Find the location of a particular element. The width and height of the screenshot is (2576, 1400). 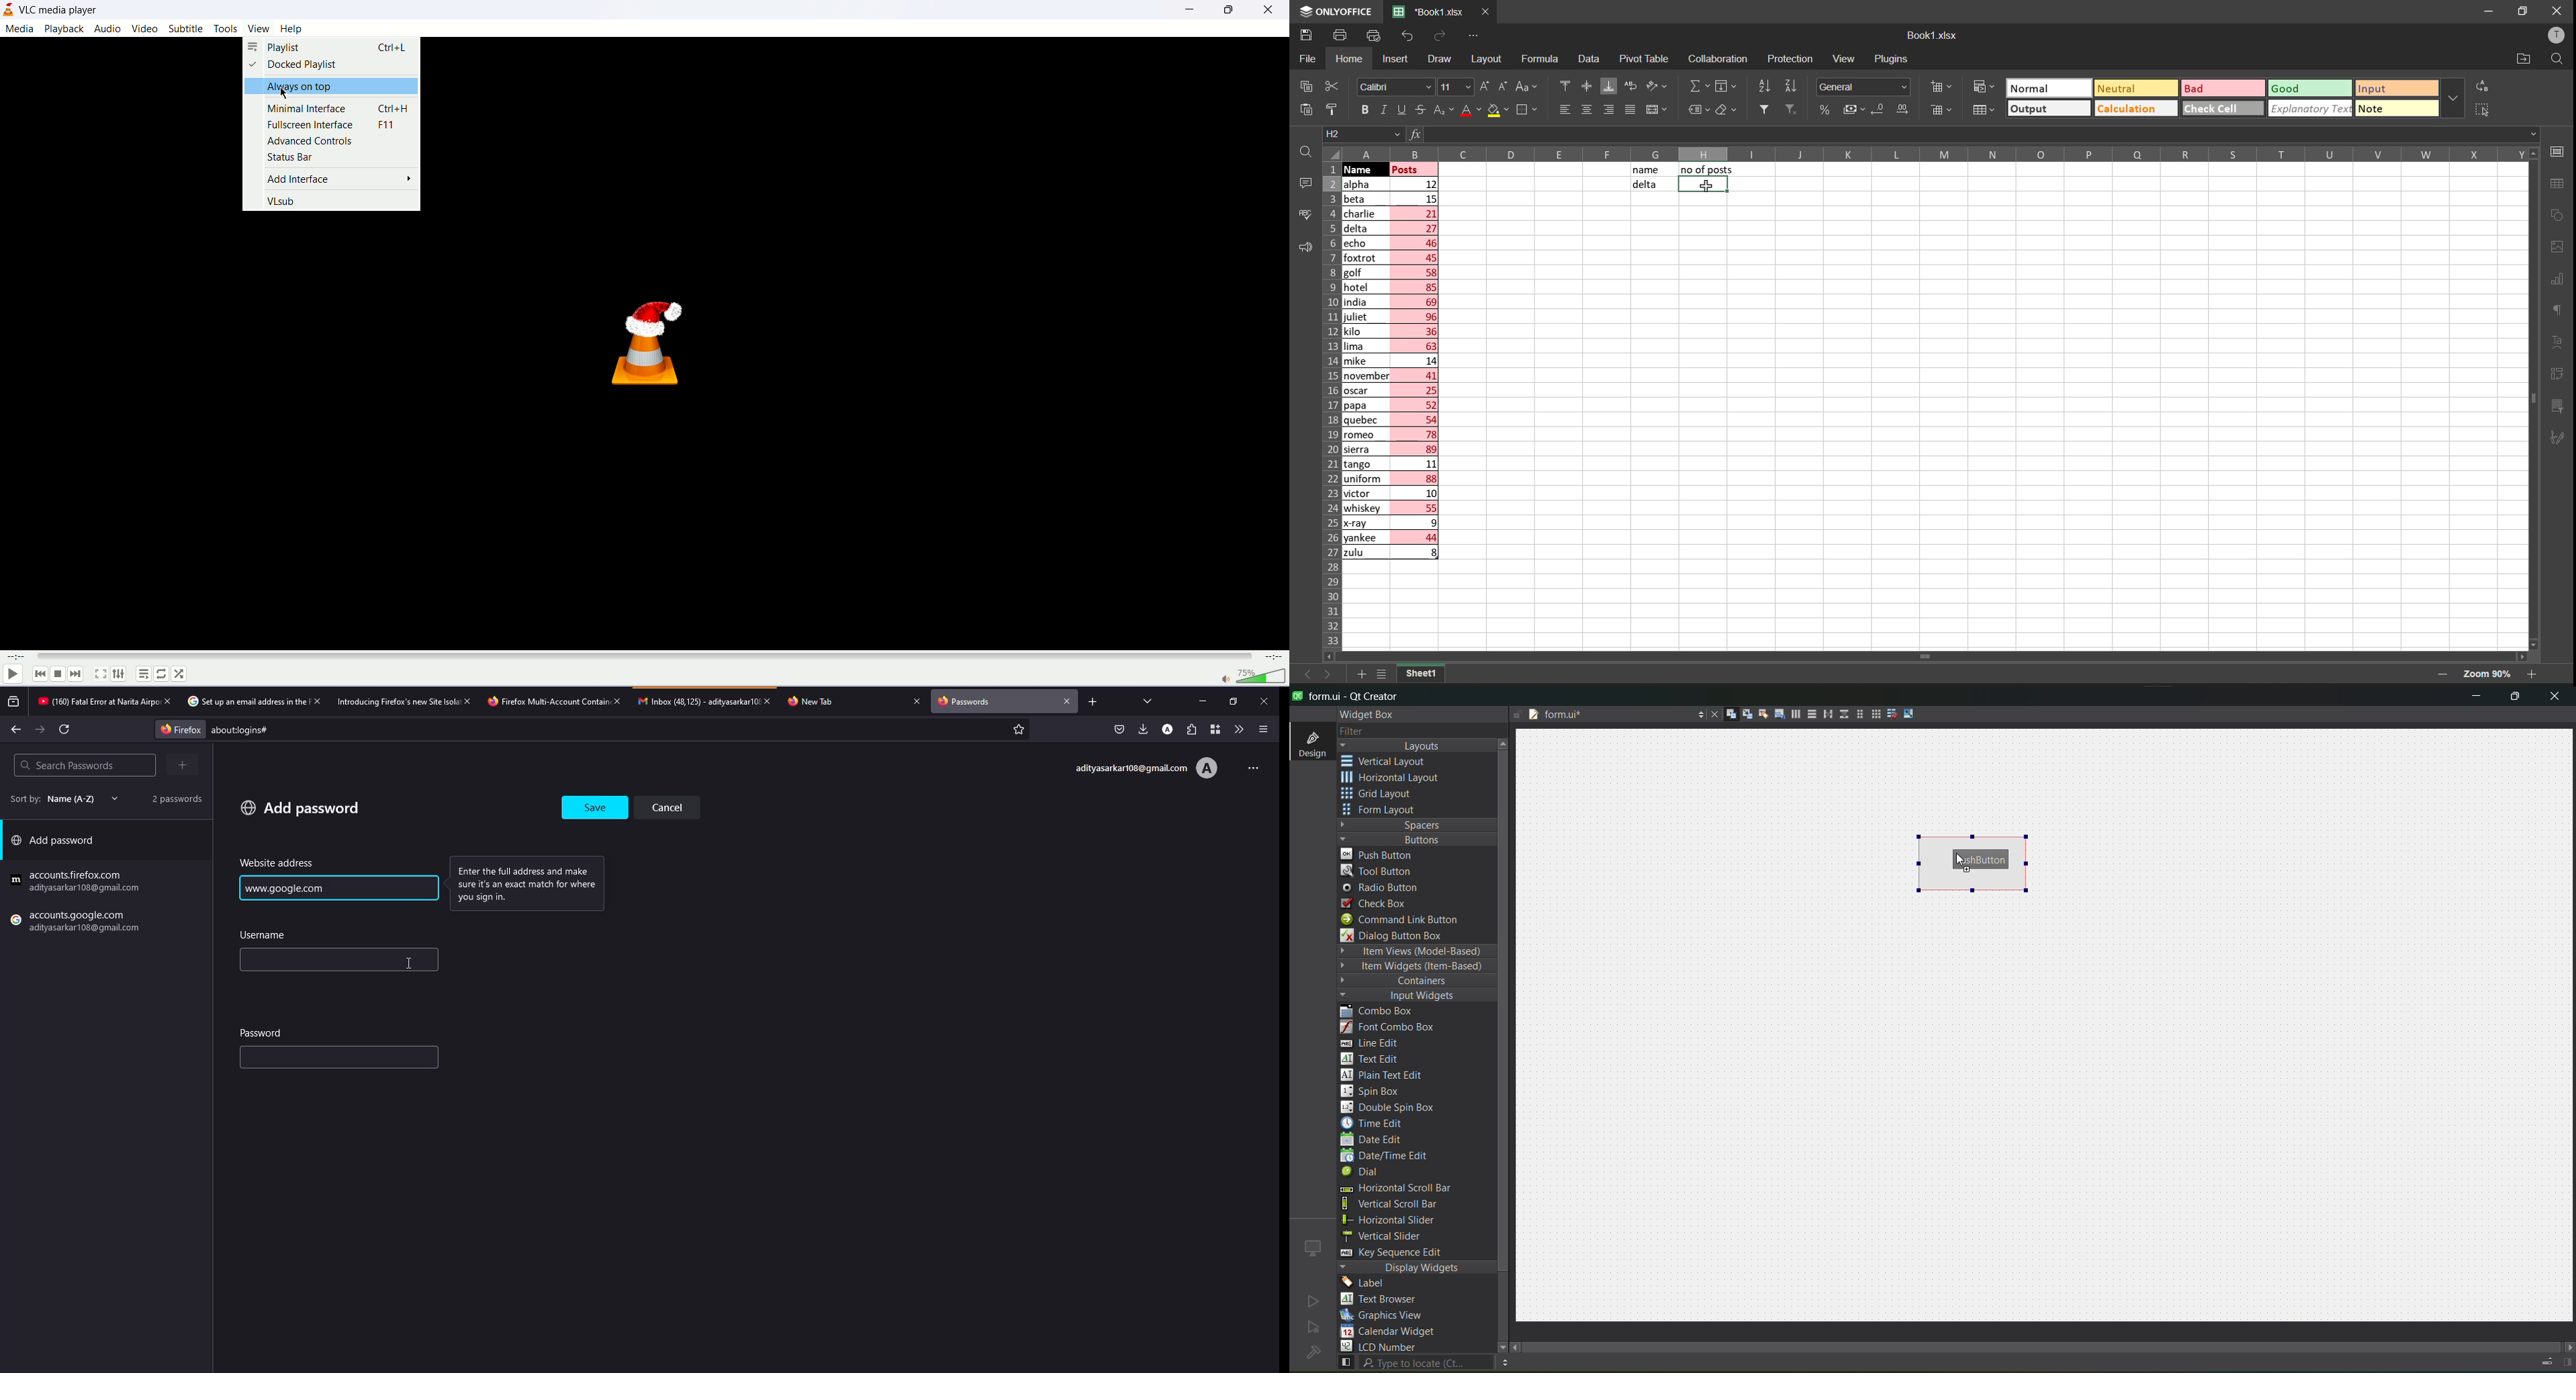

align right is located at coordinates (1606, 109).